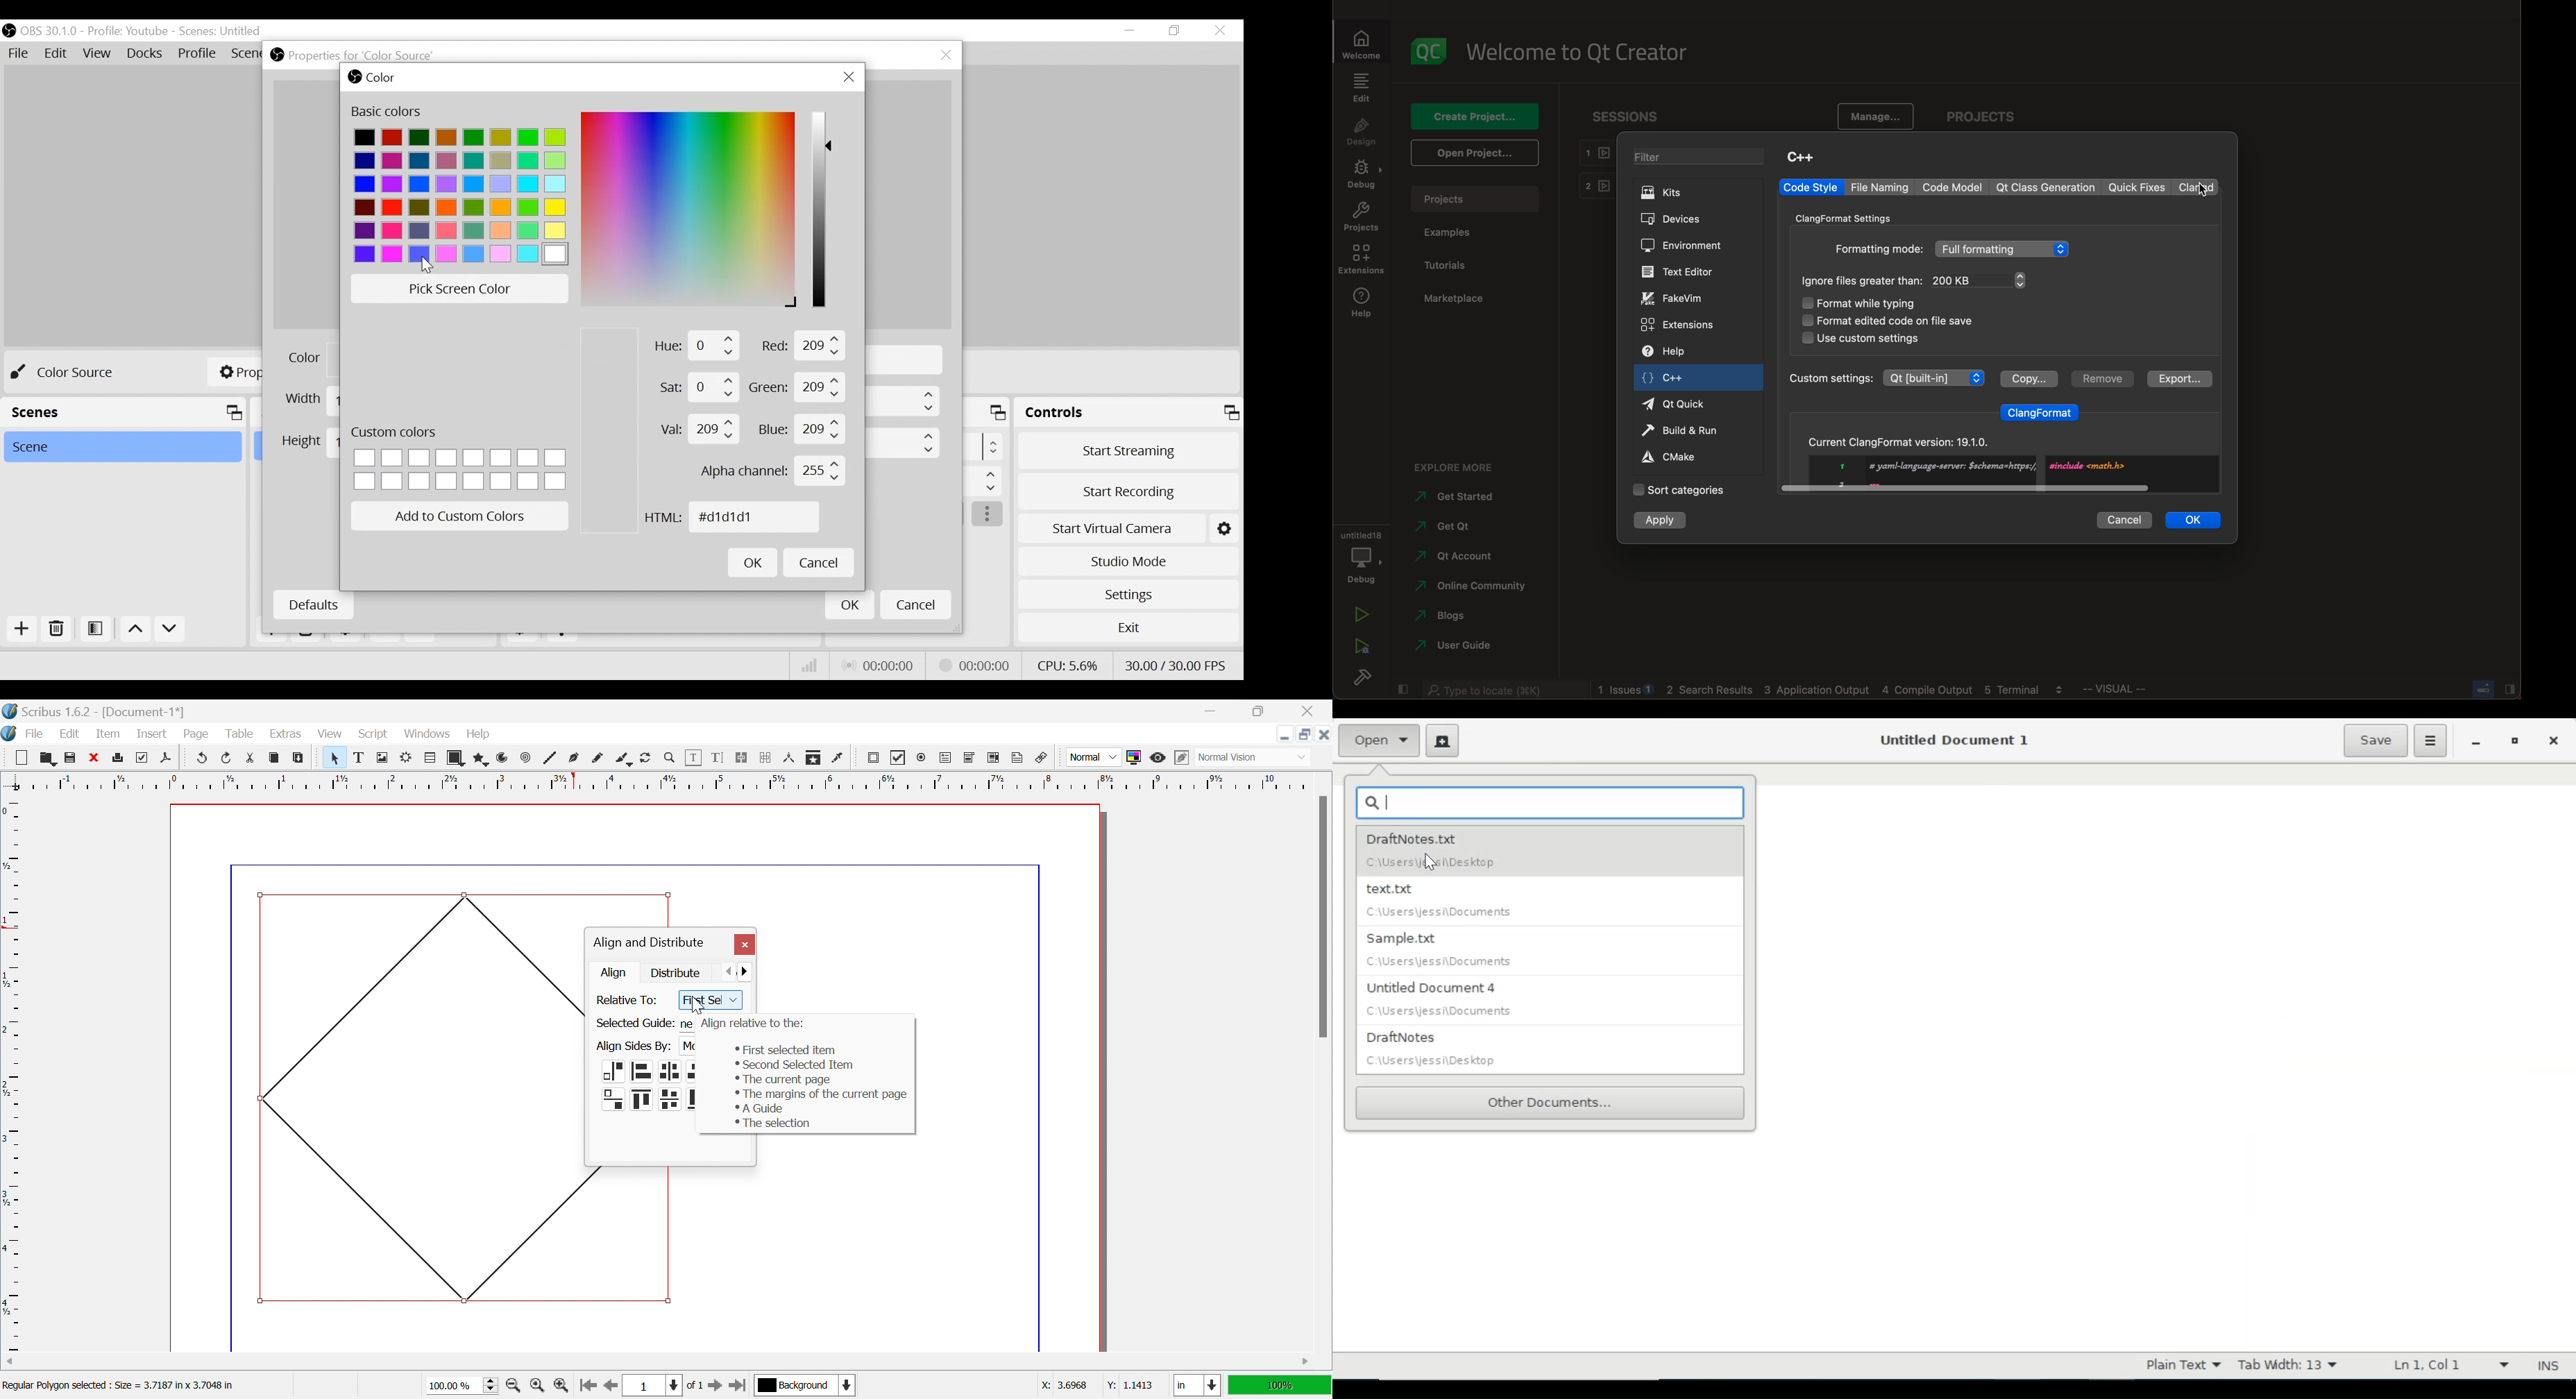 The width and height of the screenshot is (2576, 1400). Describe the element at coordinates (238, 734) in the screenshot. I see `Table` at that location.